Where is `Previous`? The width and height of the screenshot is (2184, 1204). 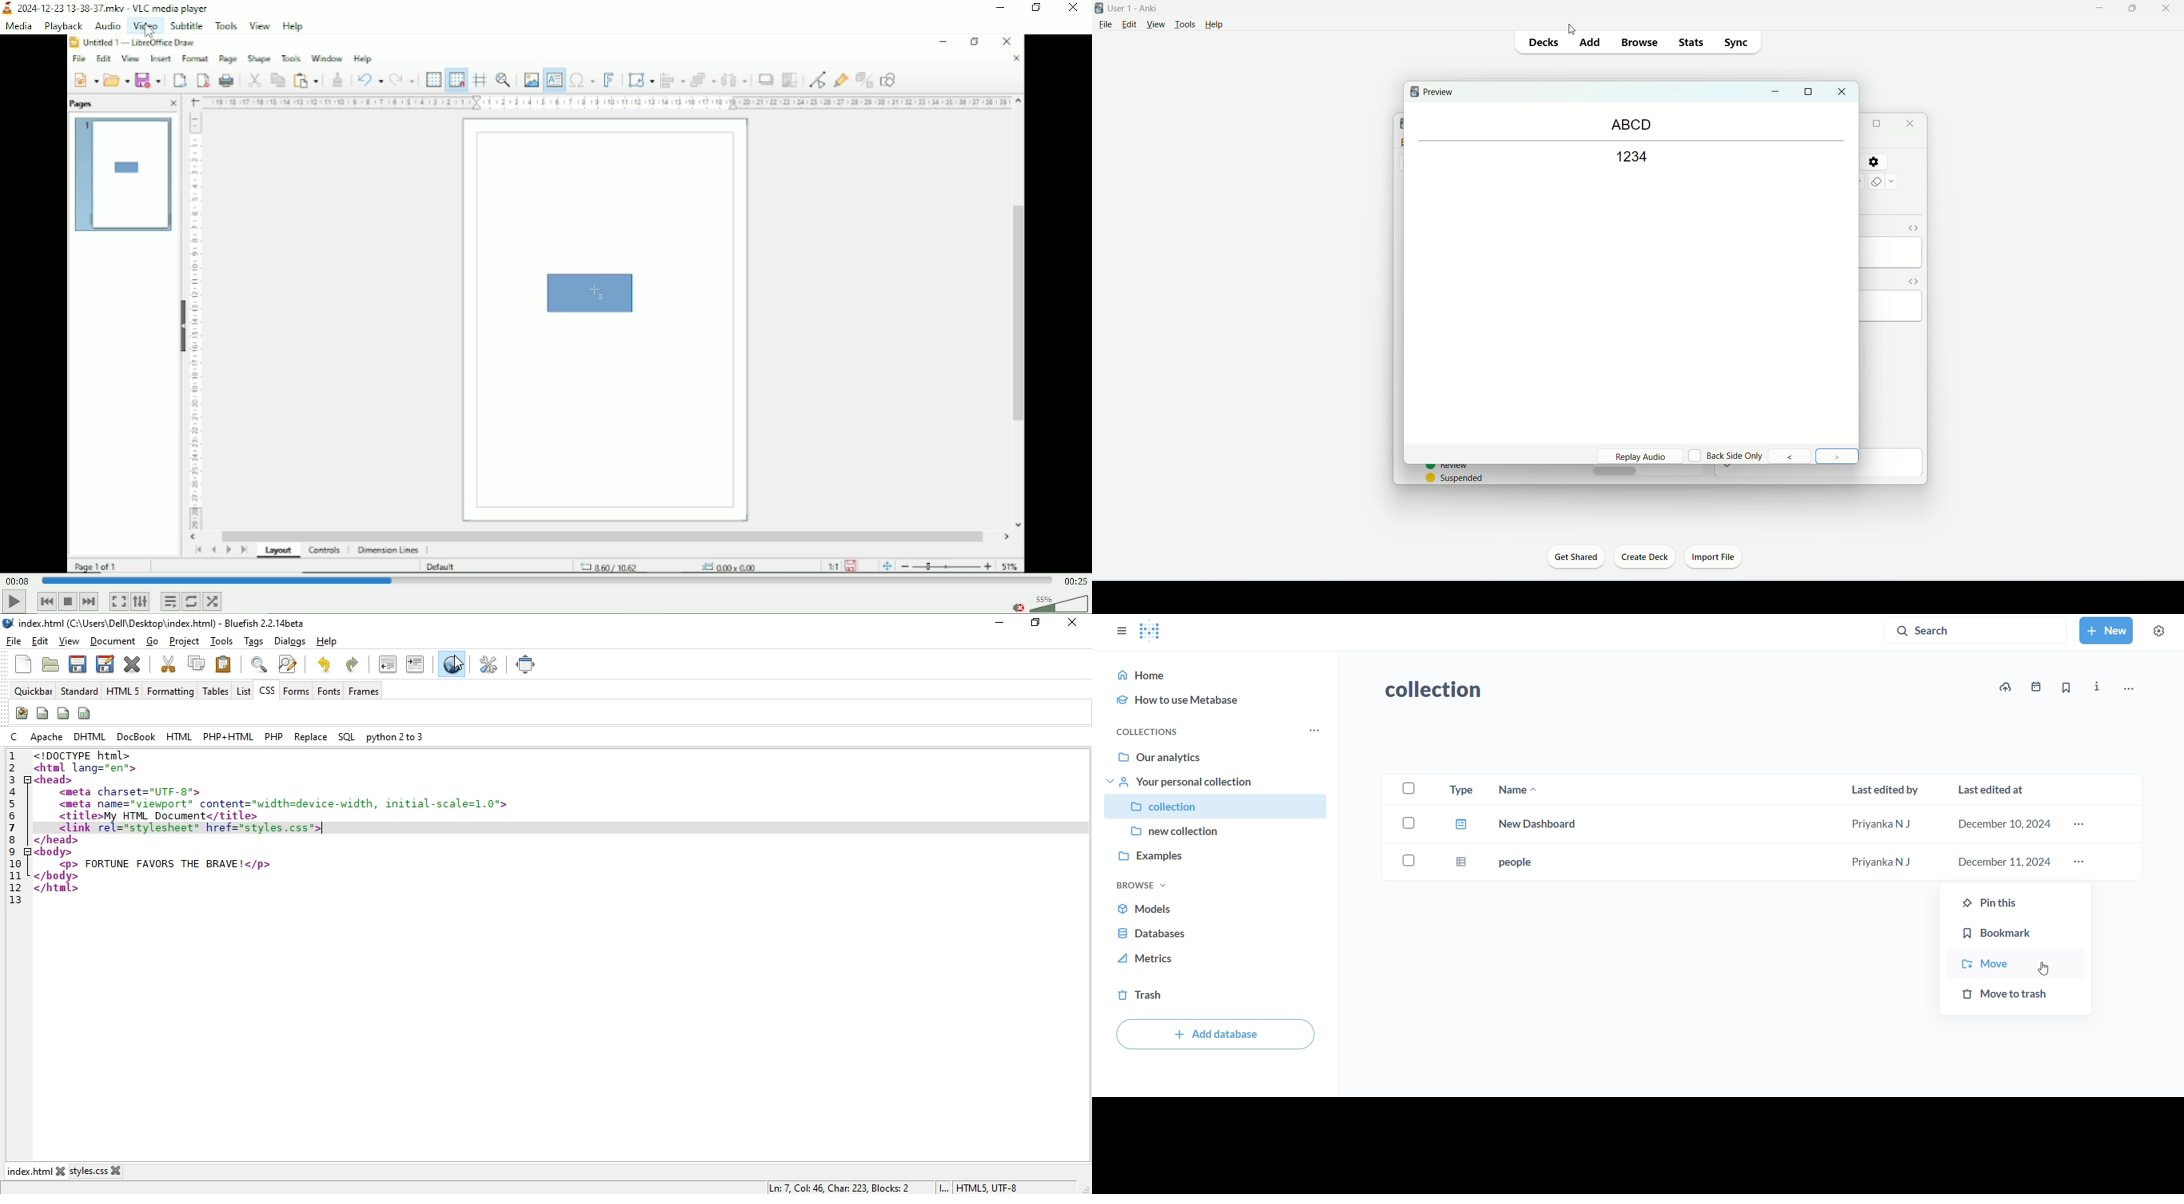
Previous is located at coordinates (46, 601).